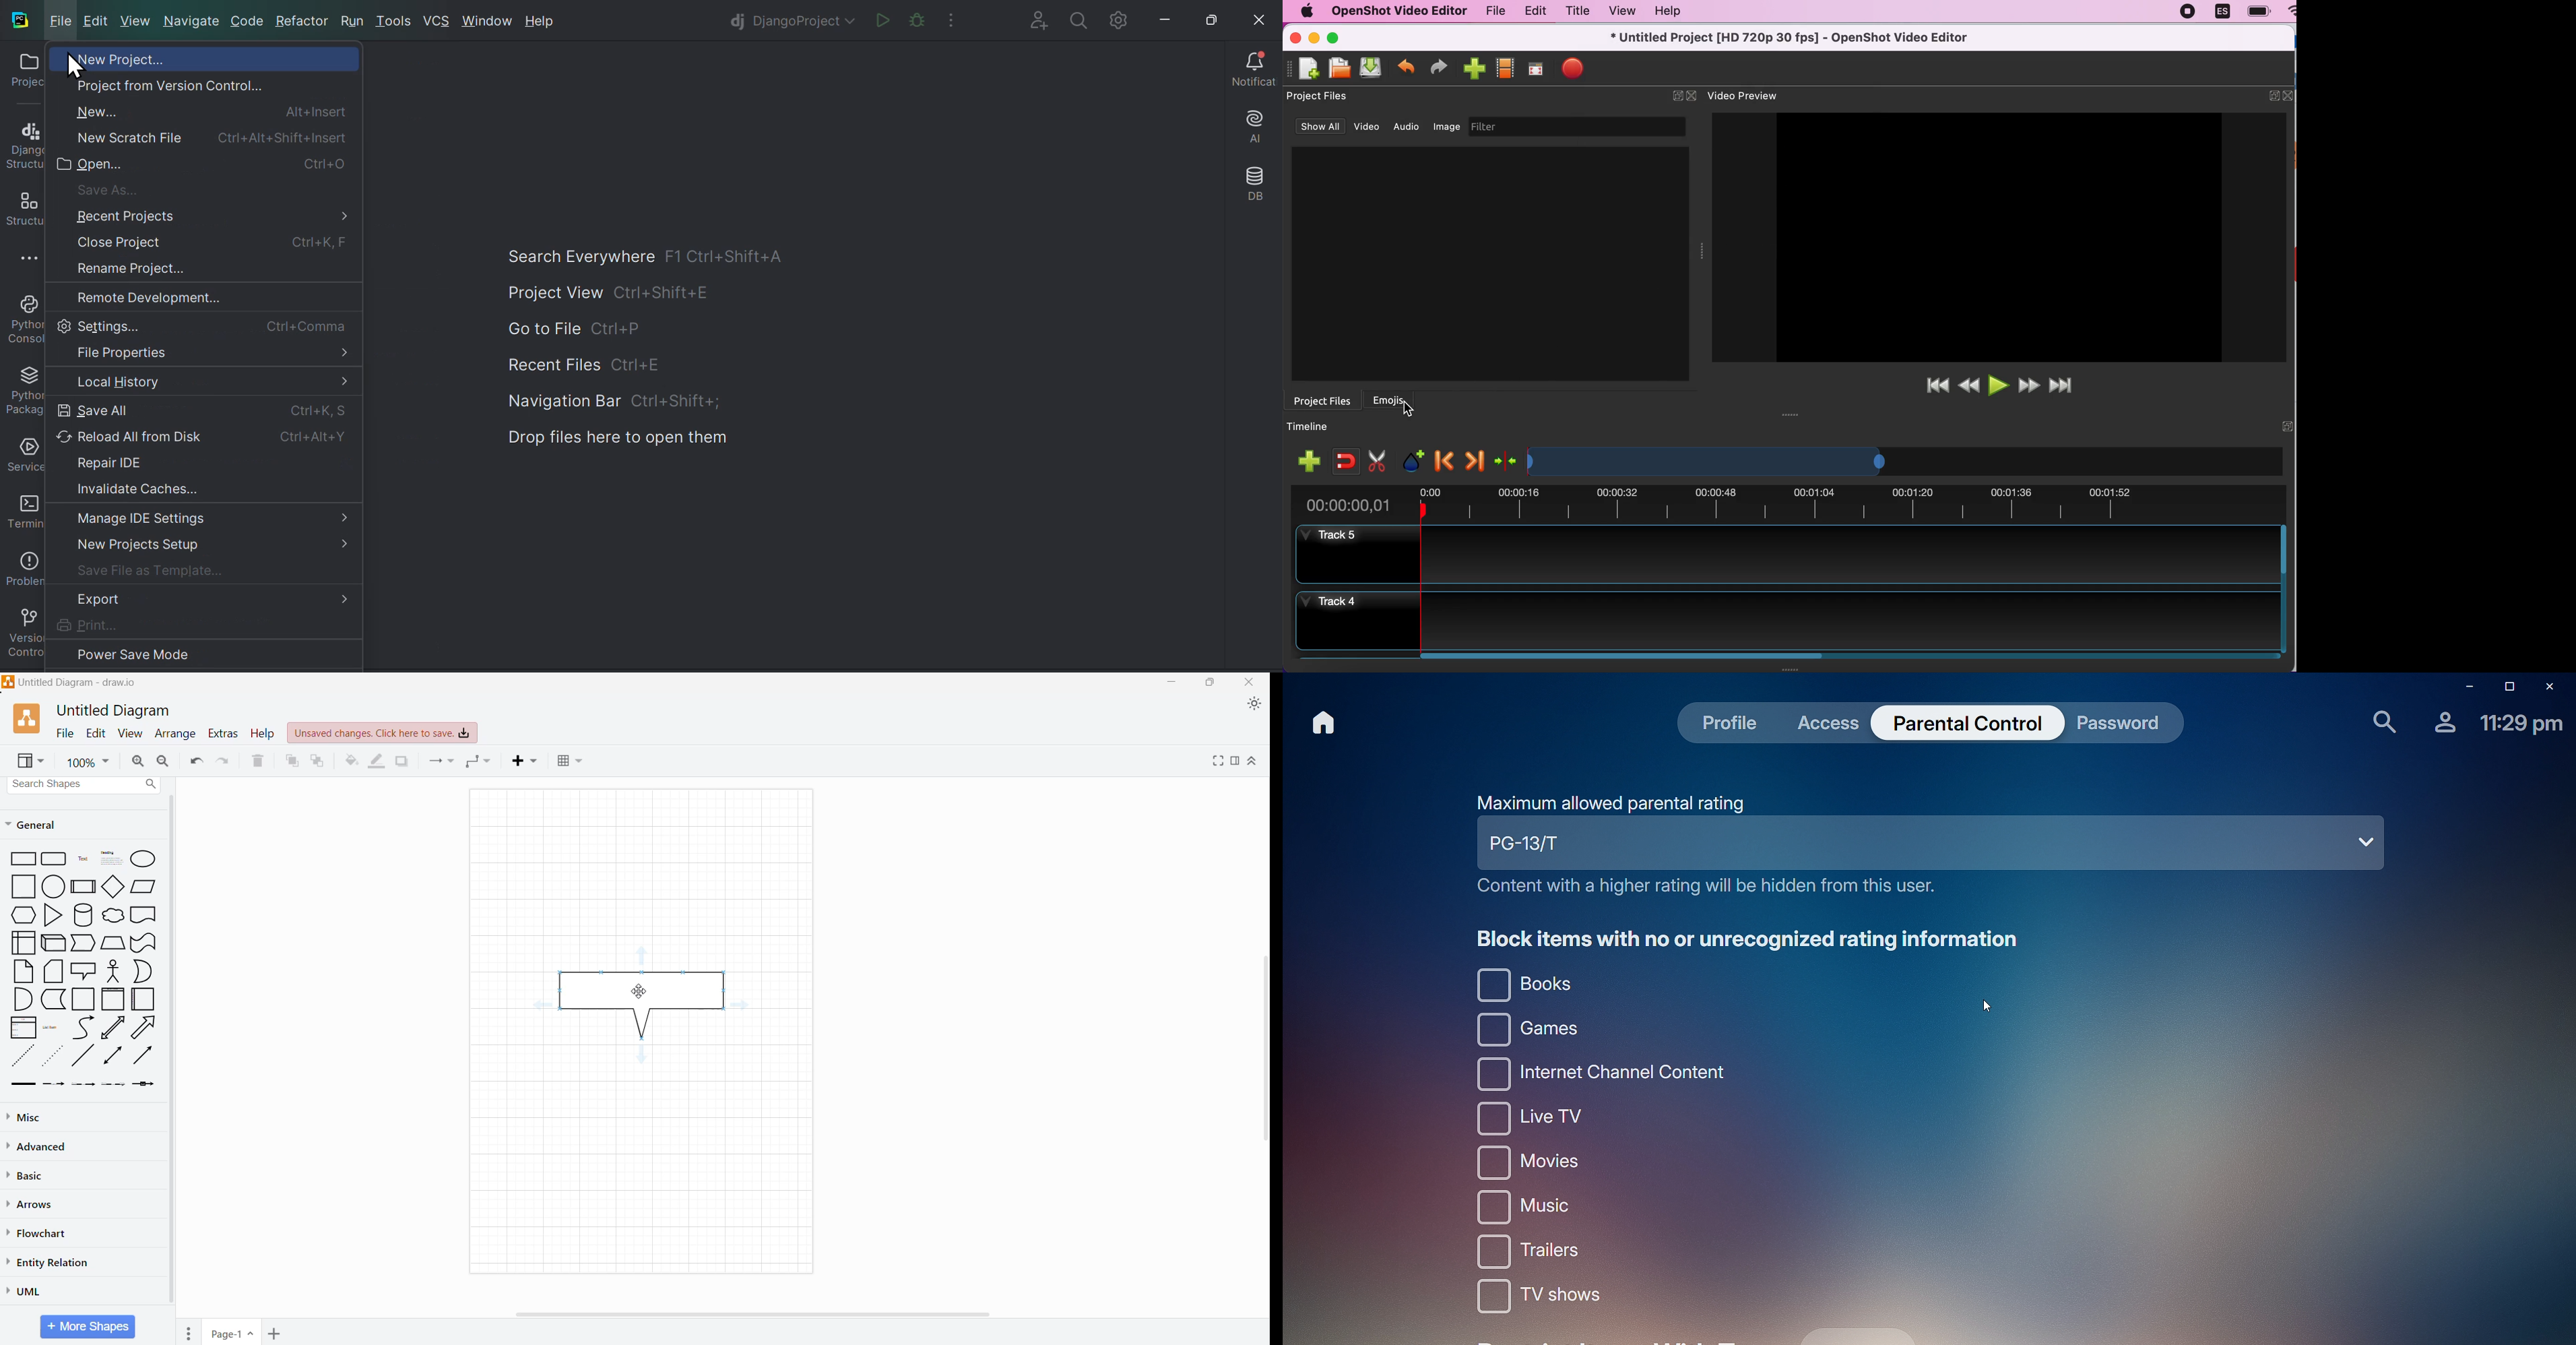  What do you see at coordinates (85, 784) in the screenshot?
I see `Search Shapes` at bounding box center [85, 784].